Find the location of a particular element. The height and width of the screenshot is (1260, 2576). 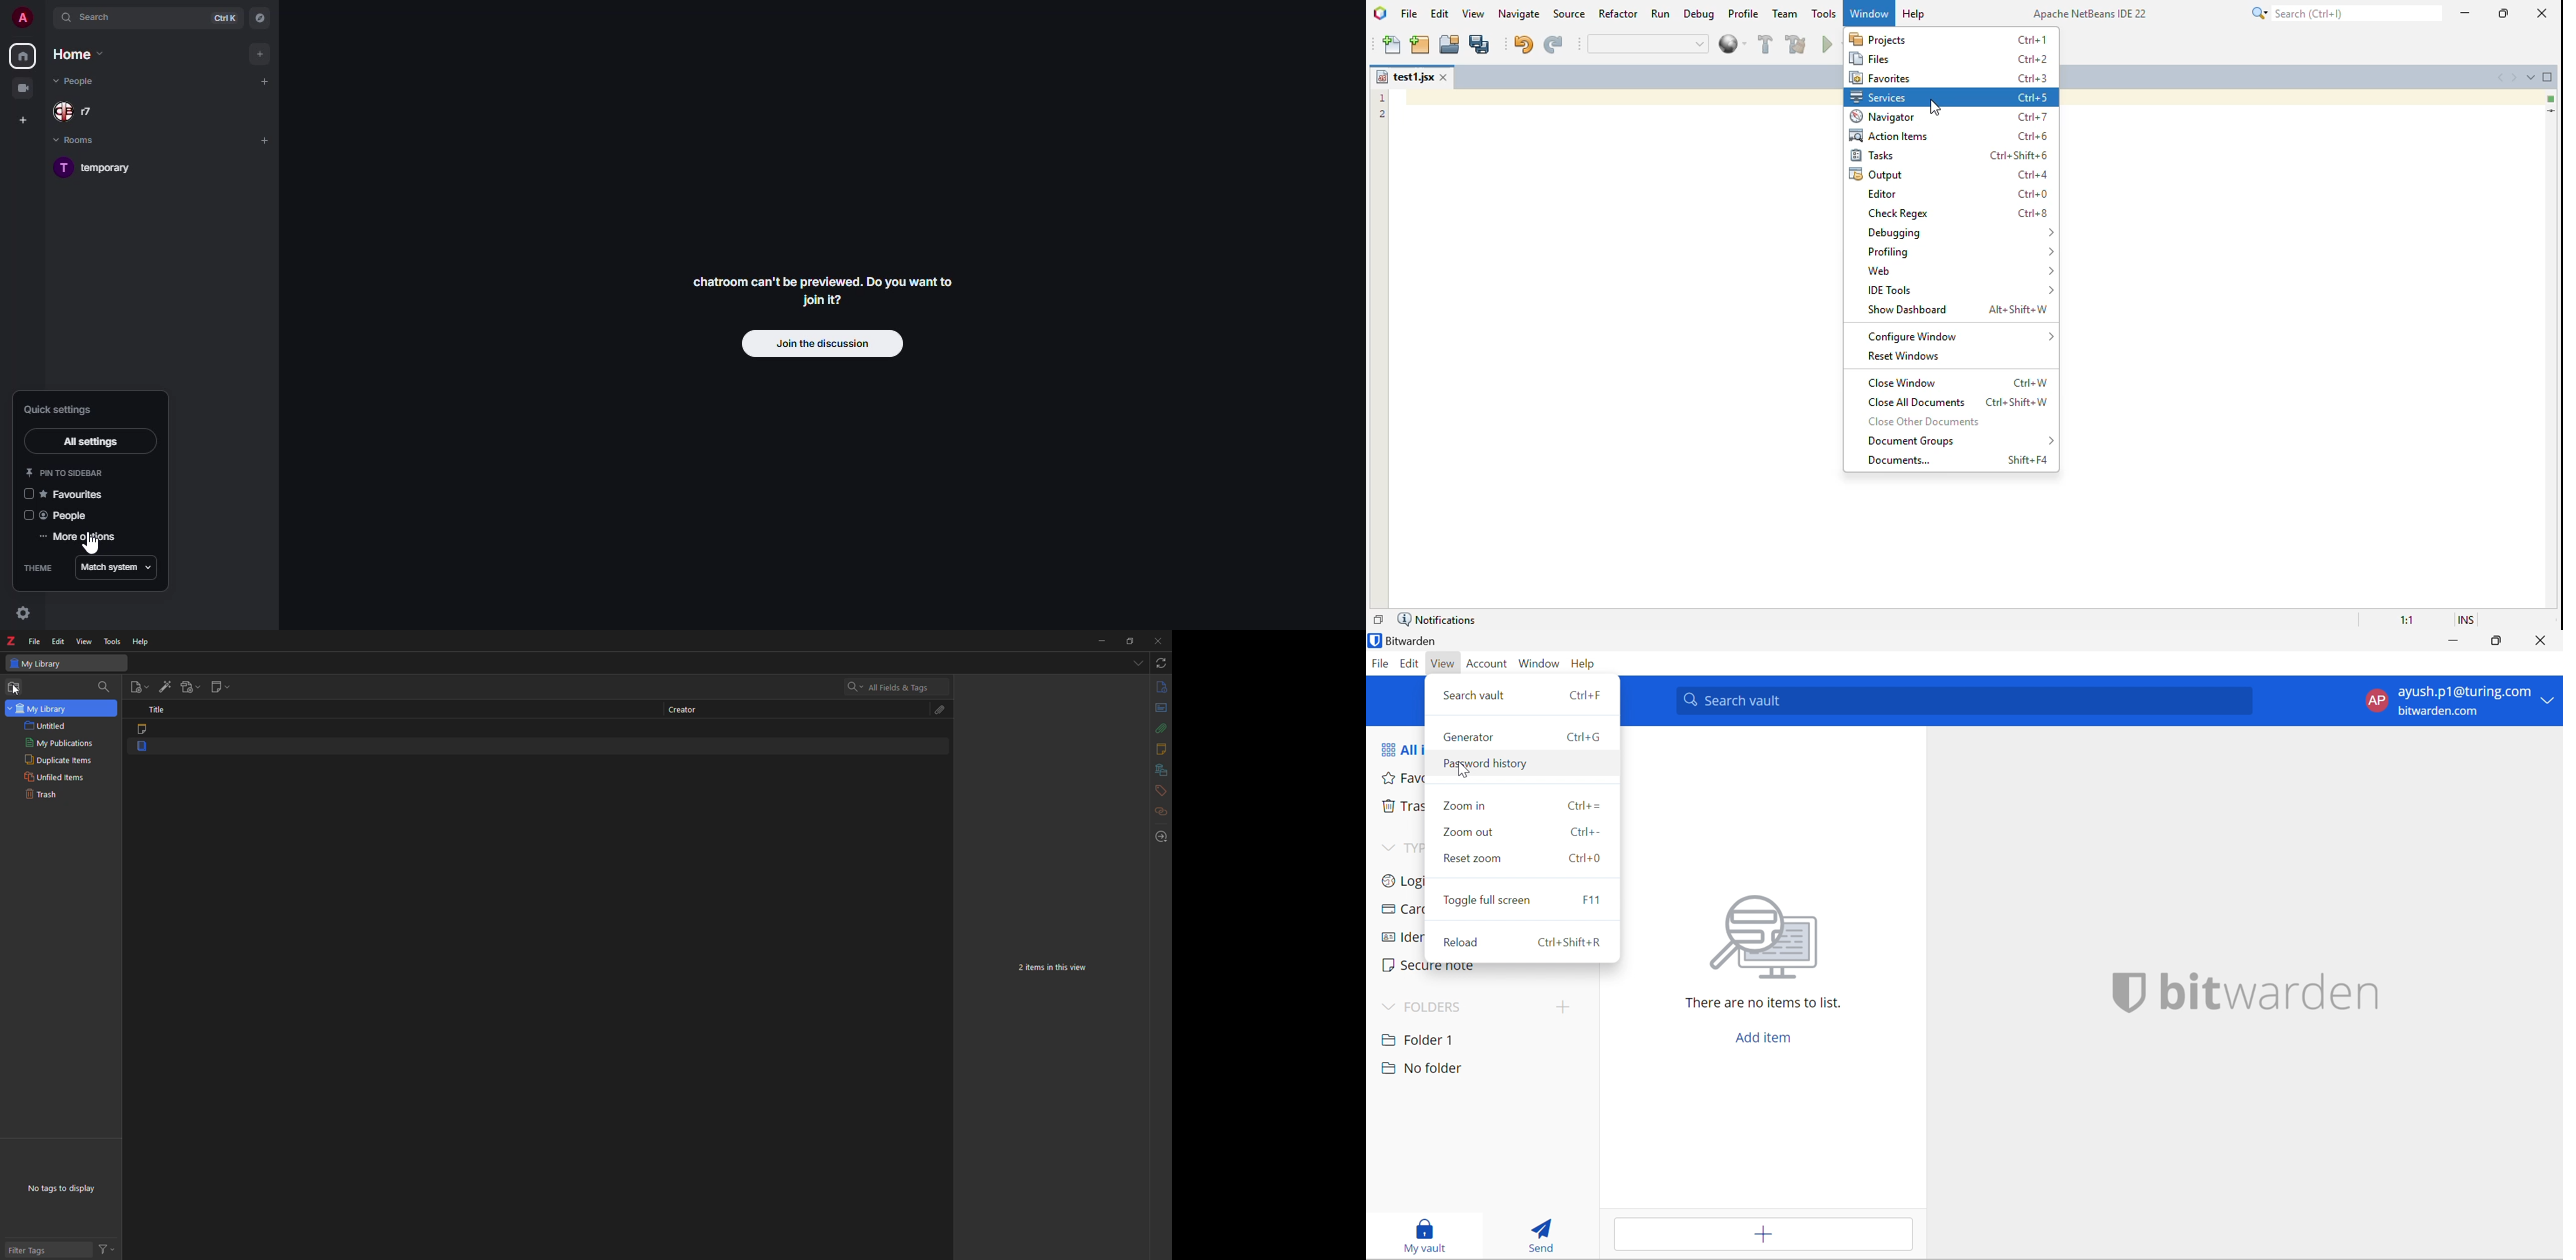

Help is located at coordinates (1588, 664).